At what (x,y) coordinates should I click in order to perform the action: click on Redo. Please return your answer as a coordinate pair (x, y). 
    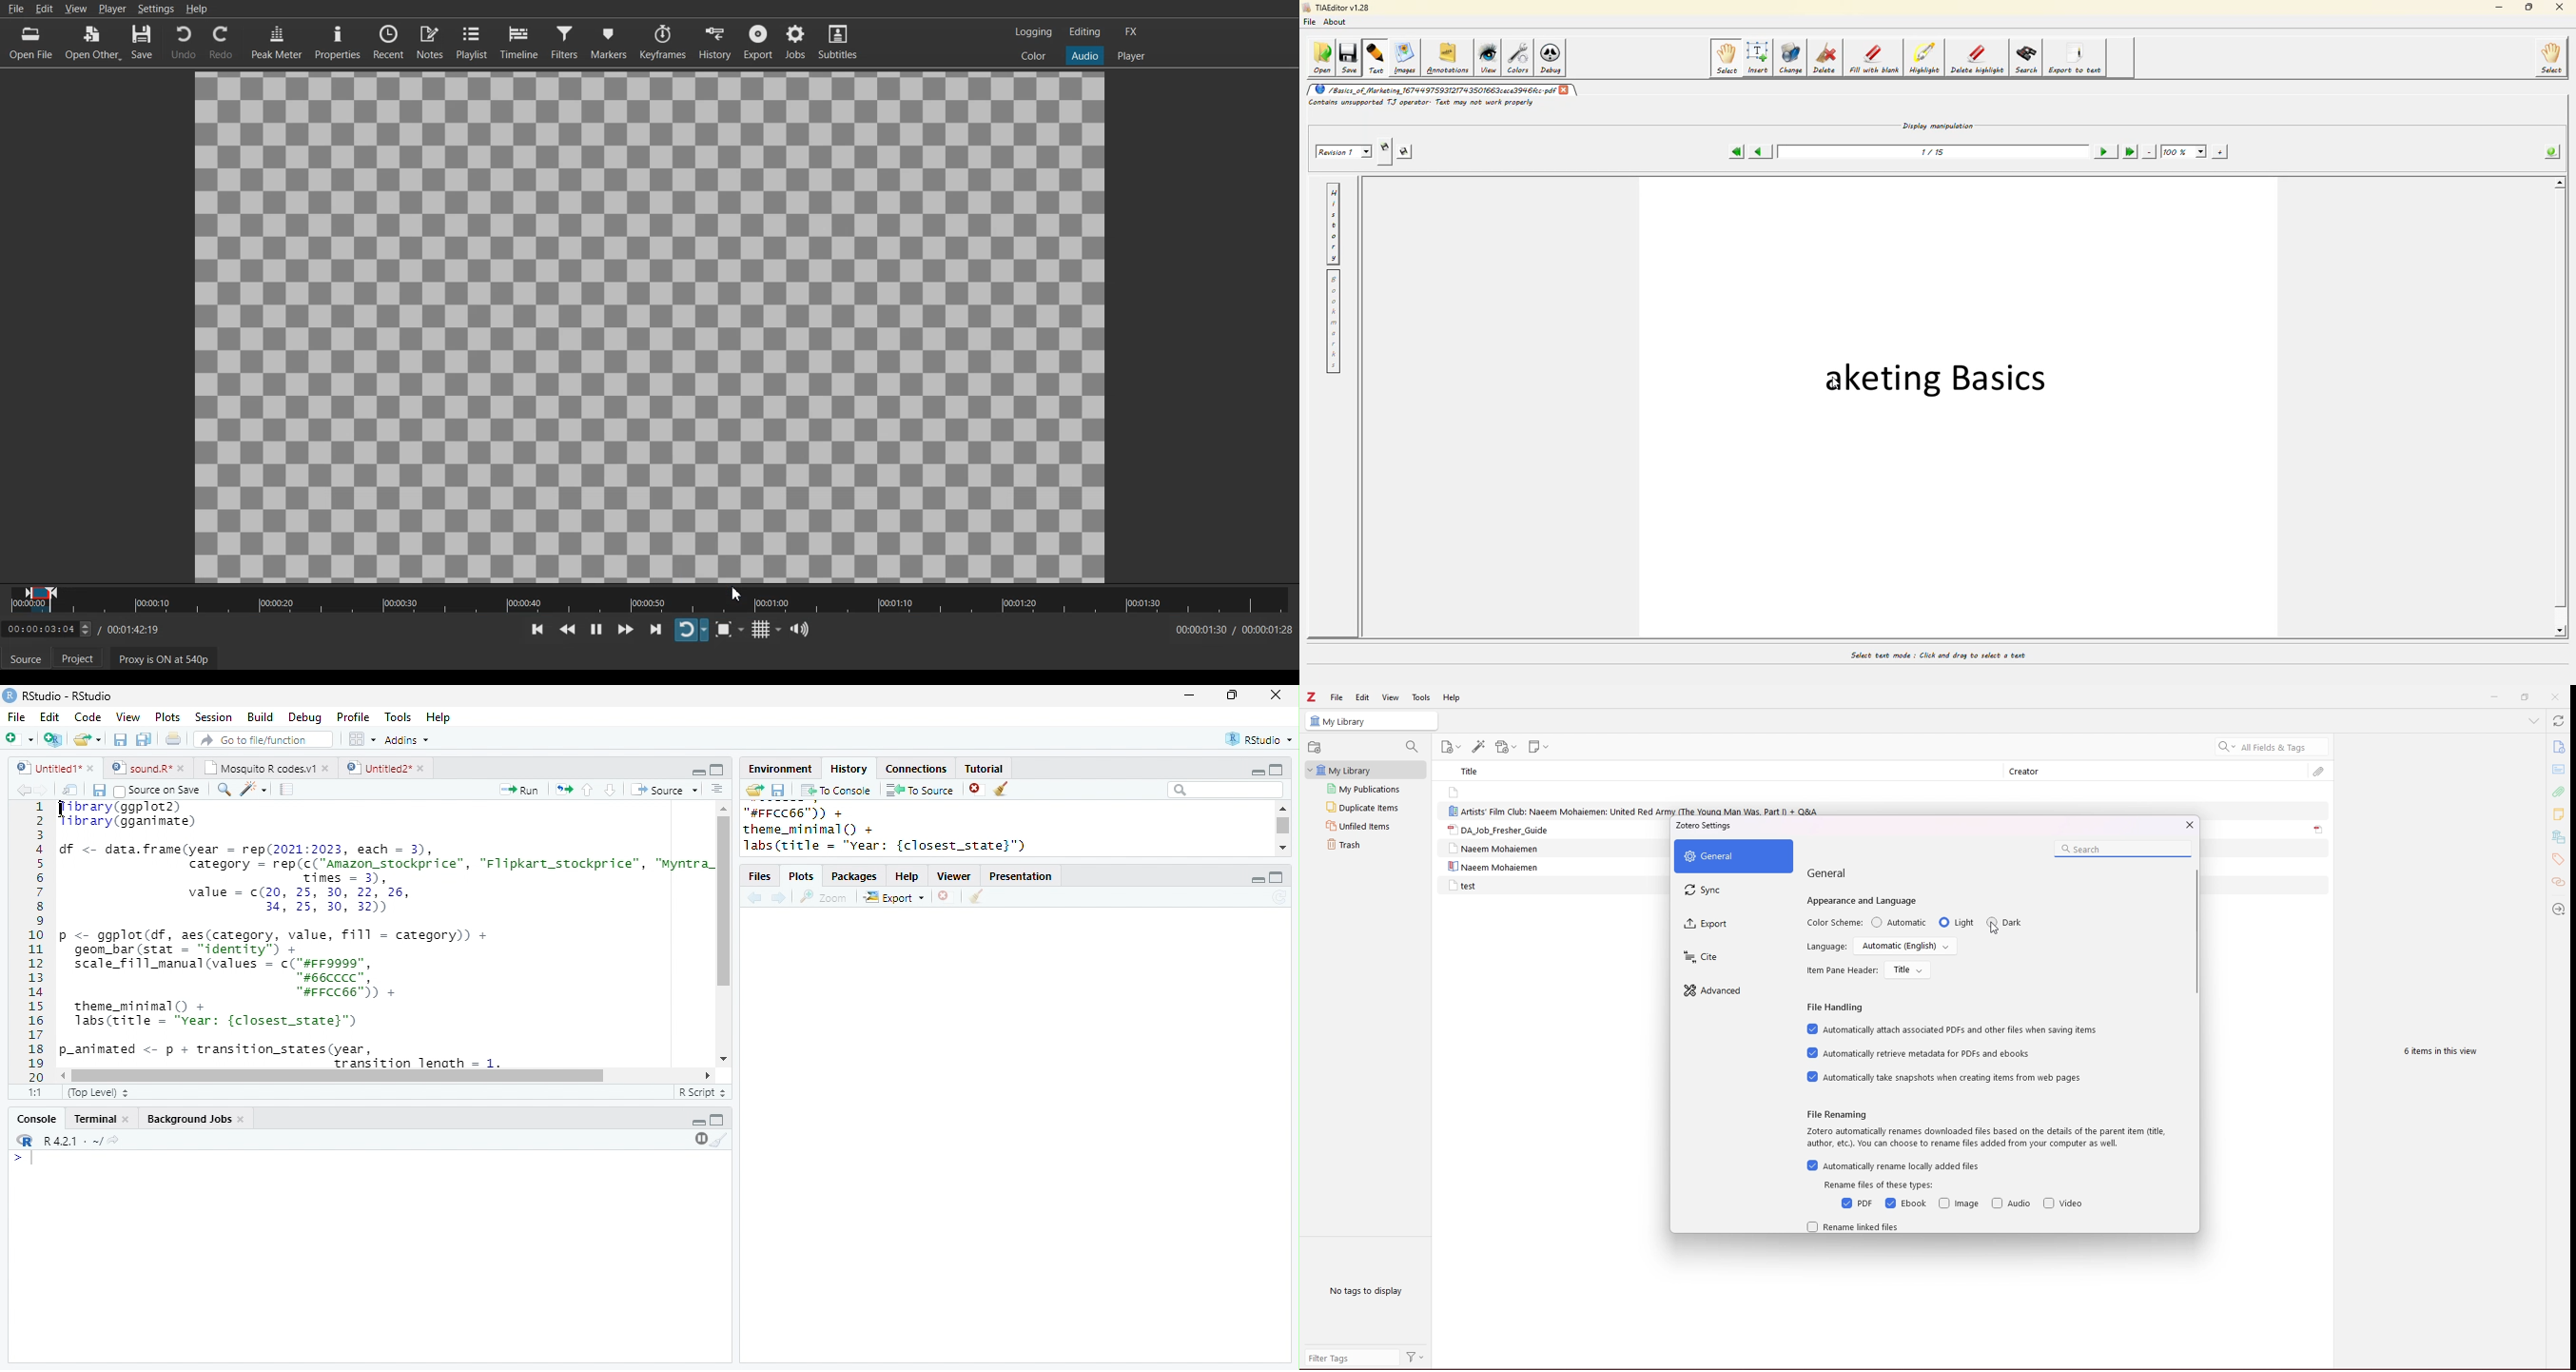
    Looking at the image, I should click on (221, 42).